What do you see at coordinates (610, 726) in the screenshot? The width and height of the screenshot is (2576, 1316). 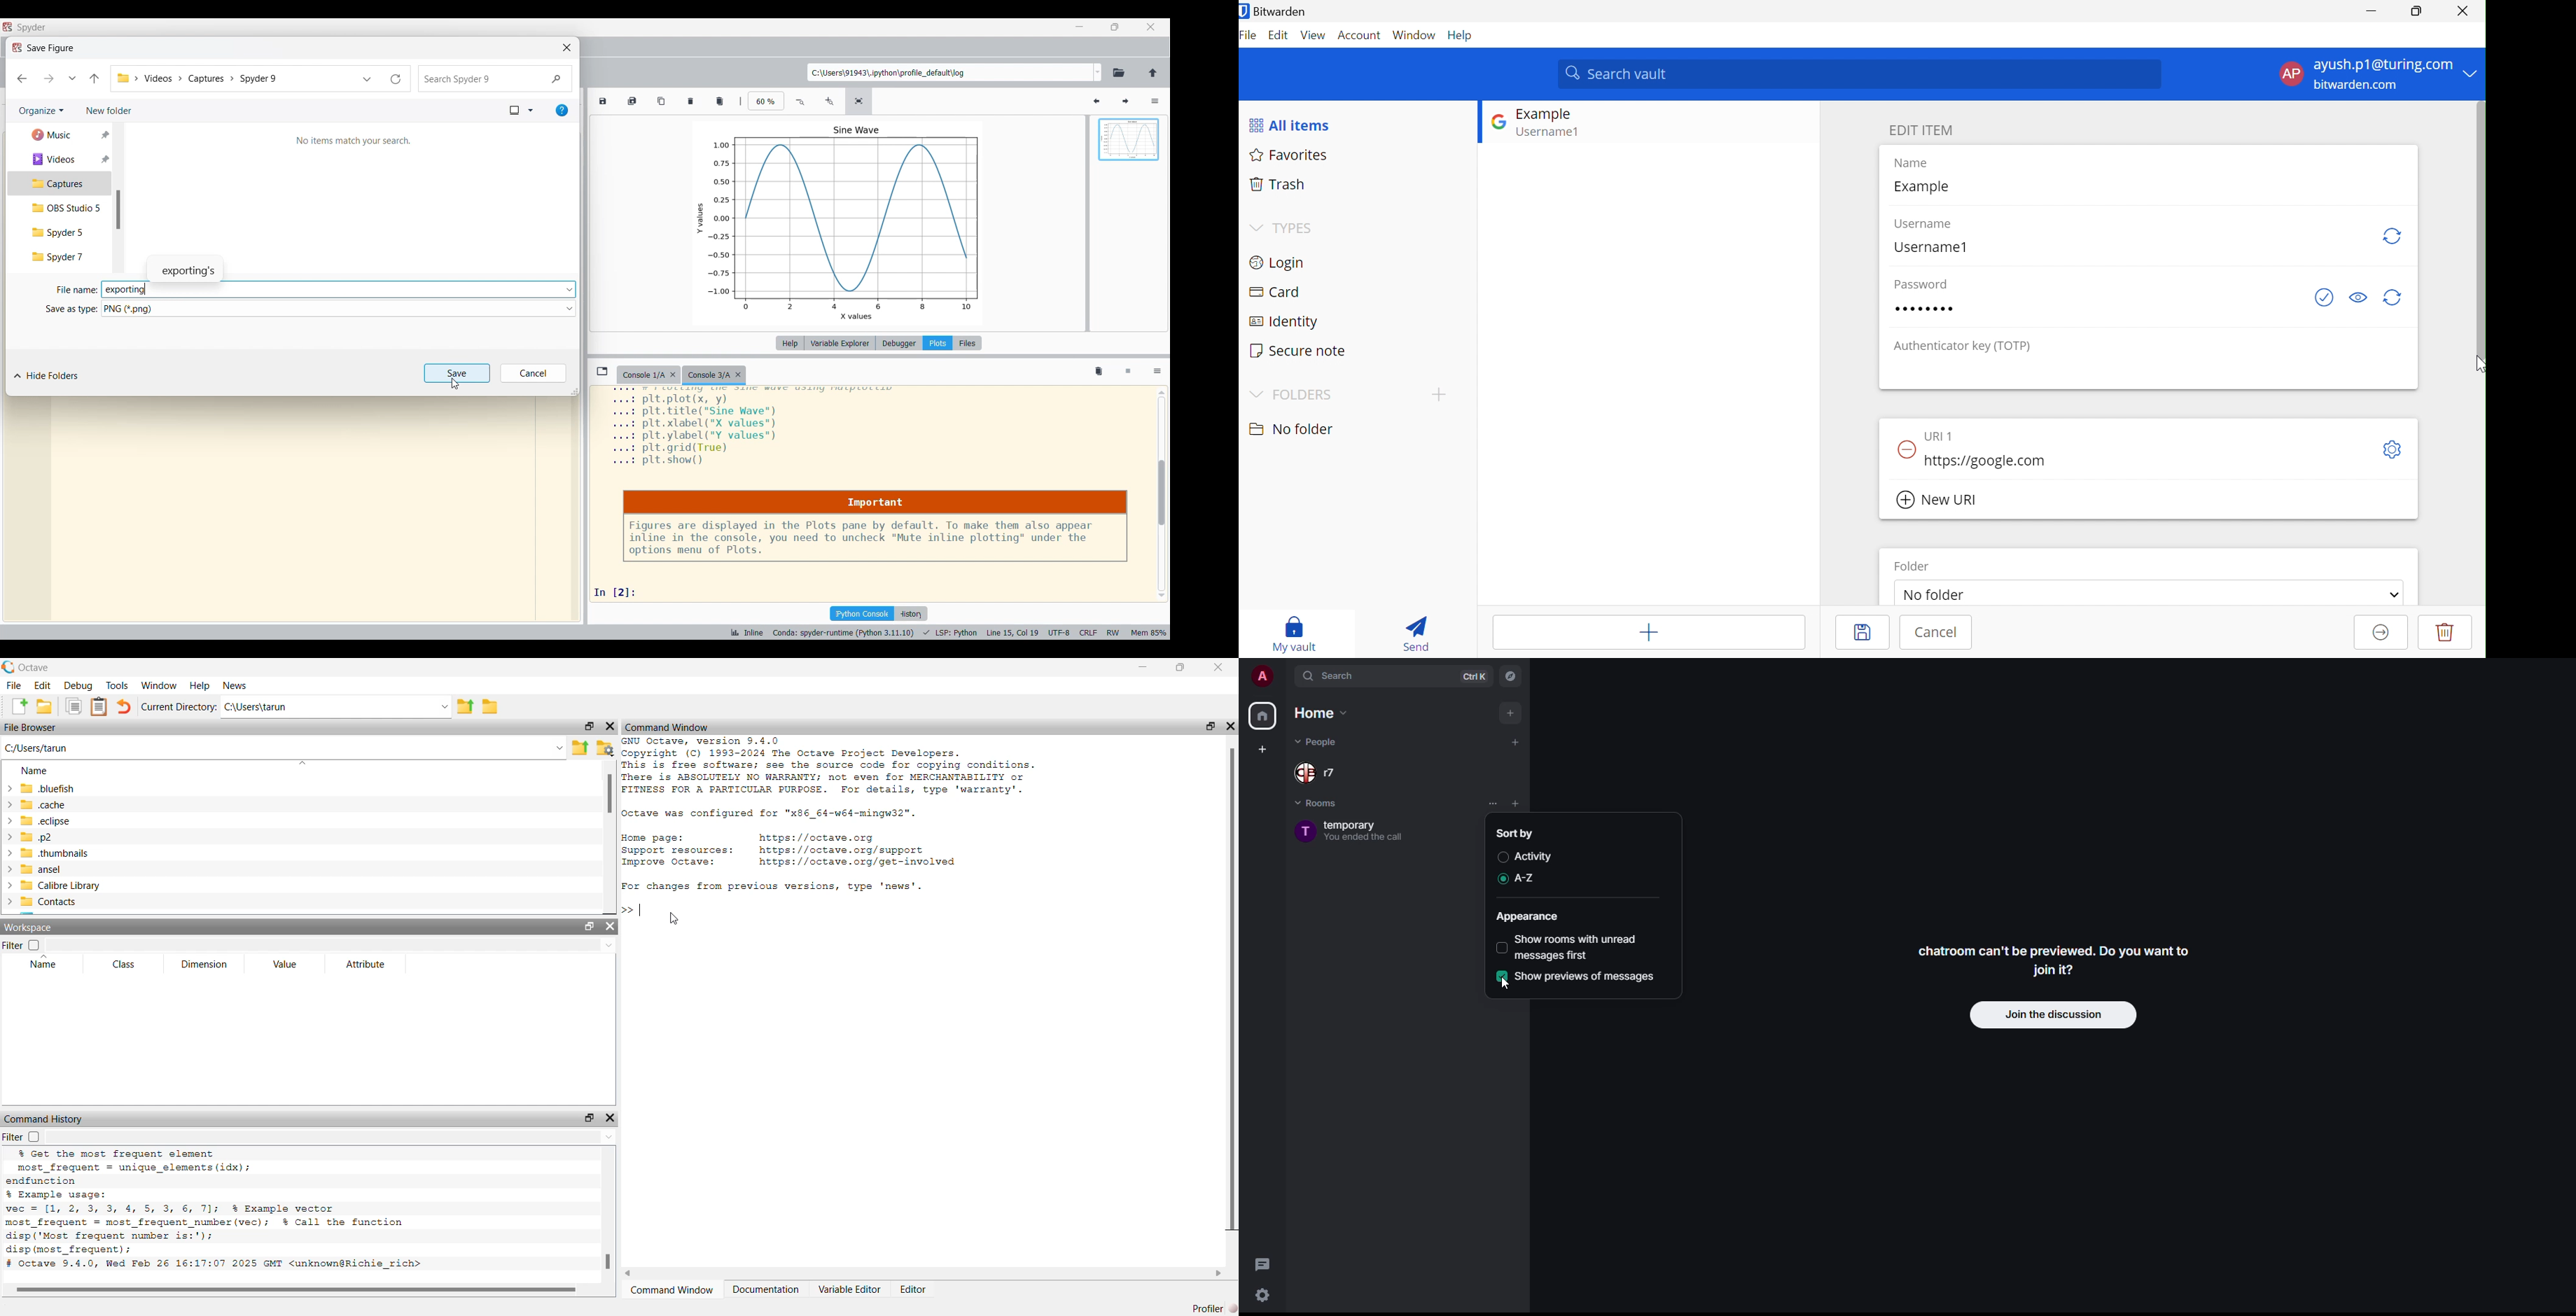 I see `Hide Widget` at bounding box center [610, 726].